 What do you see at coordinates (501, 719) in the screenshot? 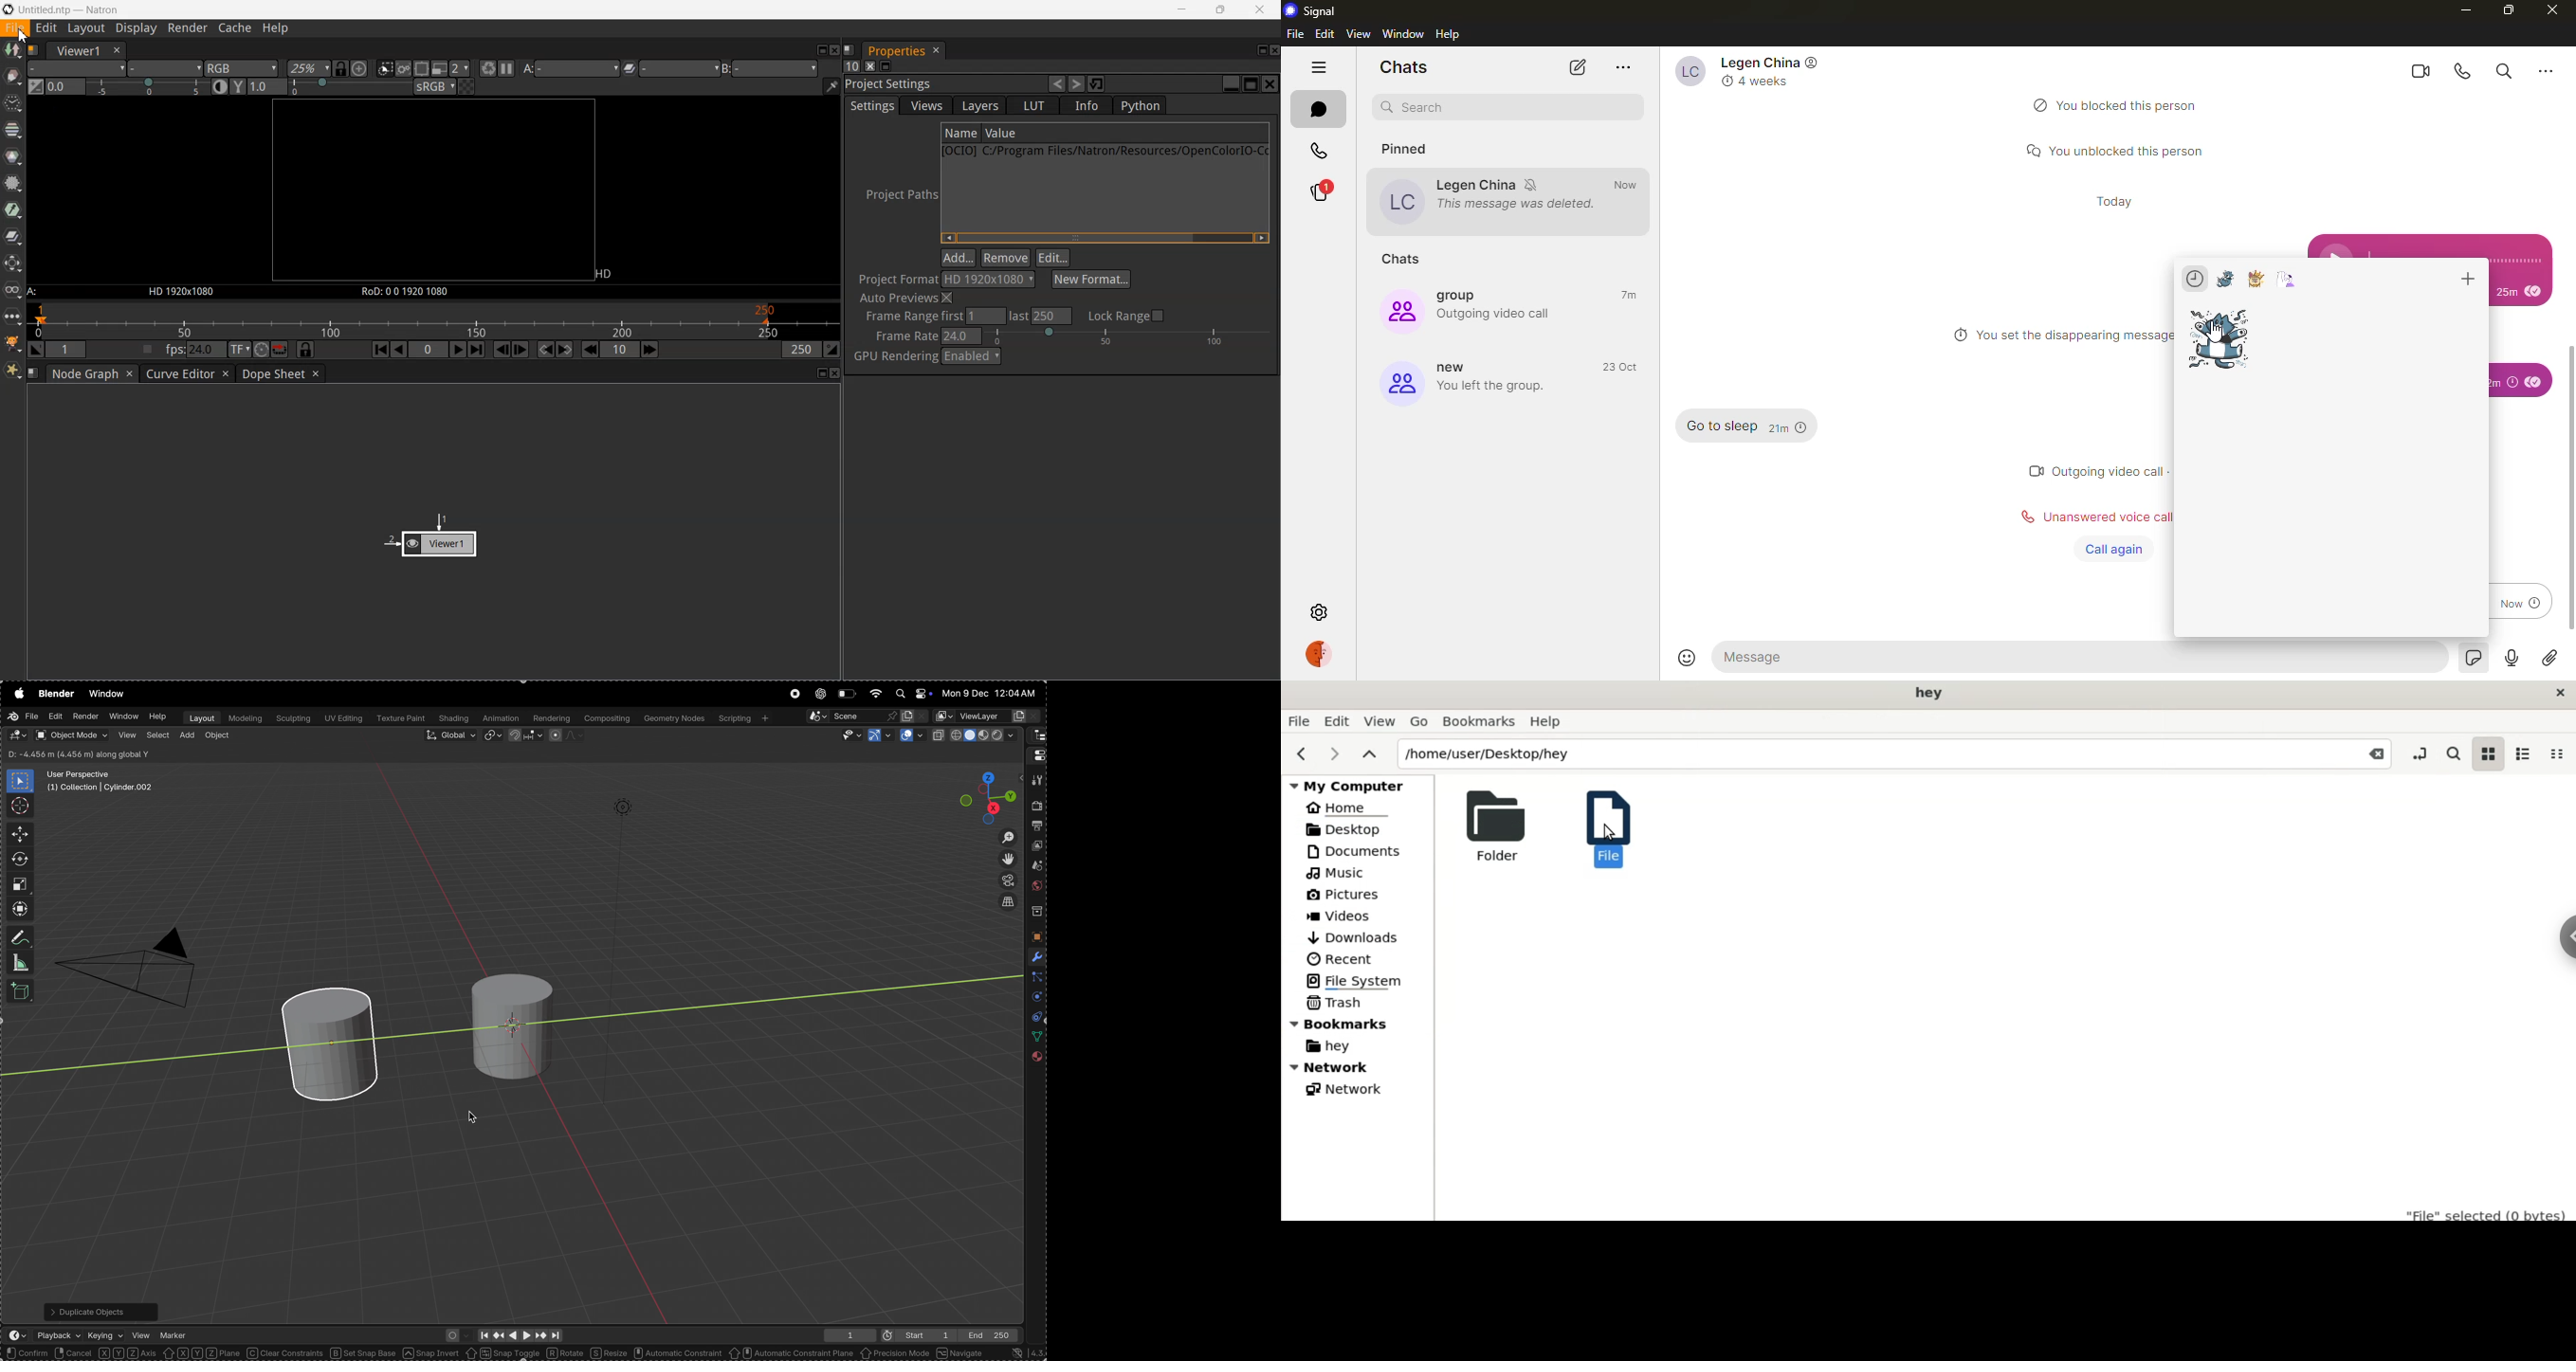
I see `Animation` at bounding box center [501, 719].